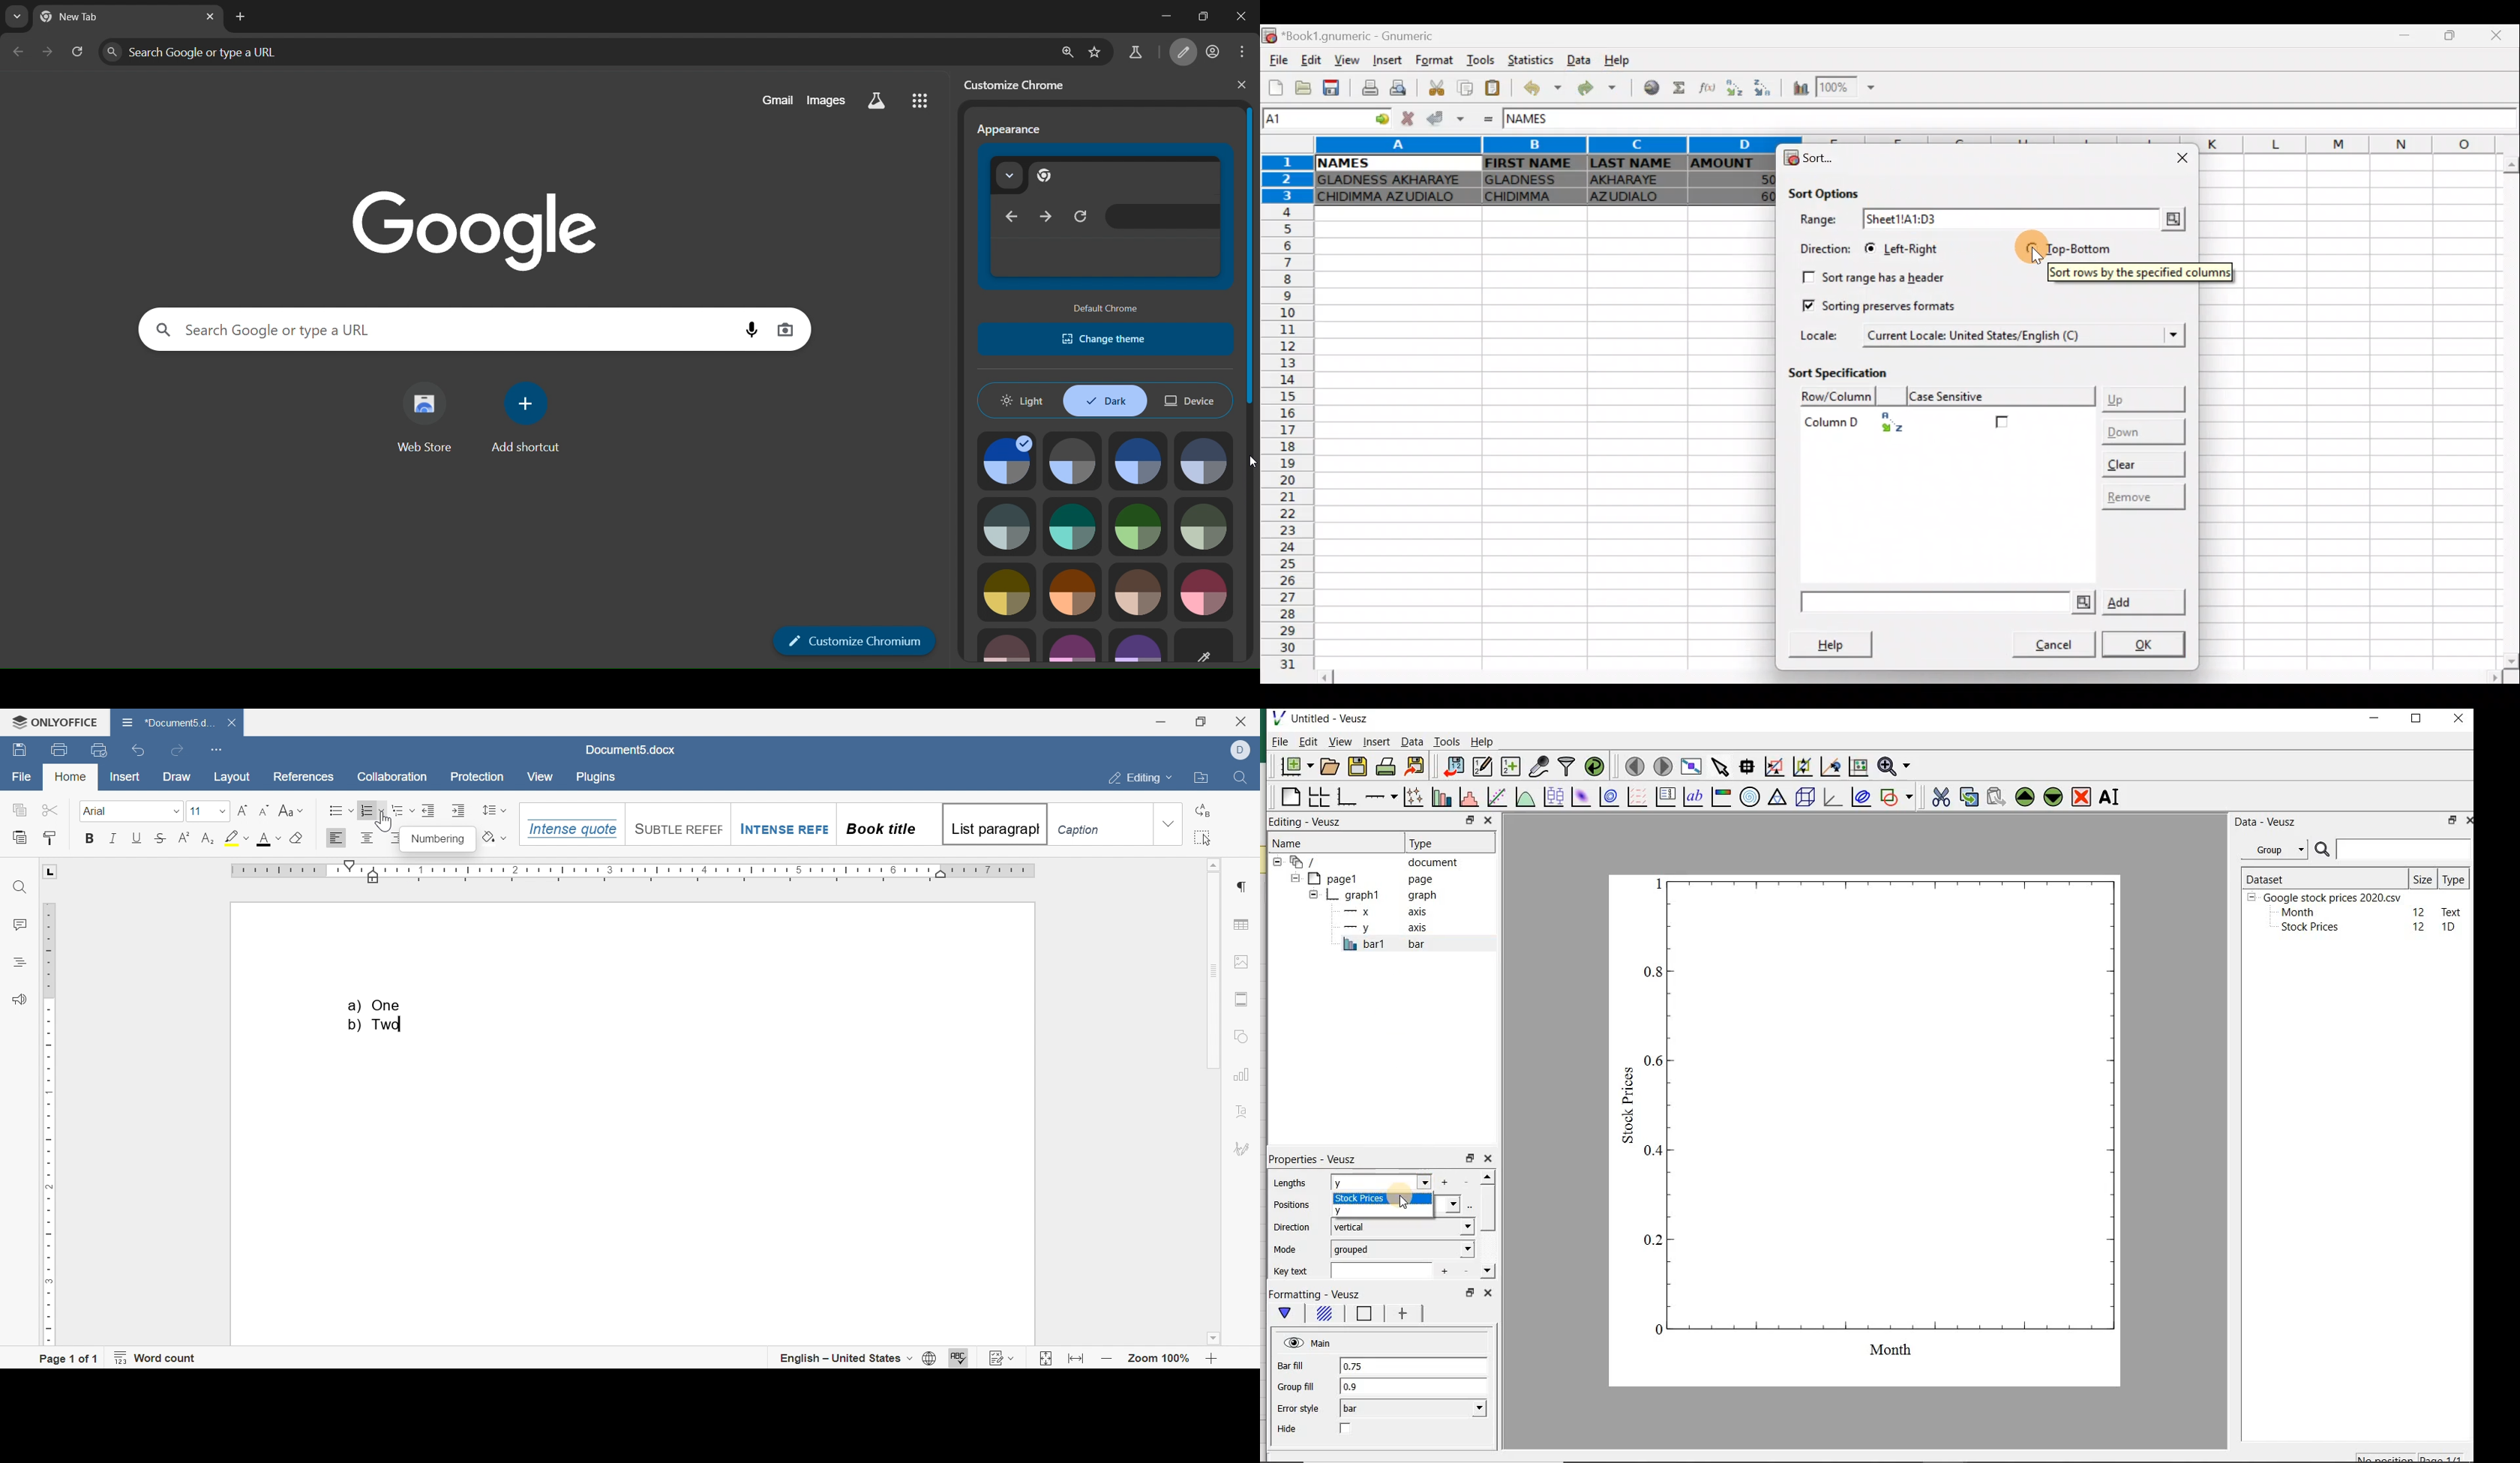 Image resolution: width=2520 pixels, height=1484 pixels. What do you see at coordinates (55, 723) in the screenshot?
I see `onlyoffice` at bounding box center [55, 723].